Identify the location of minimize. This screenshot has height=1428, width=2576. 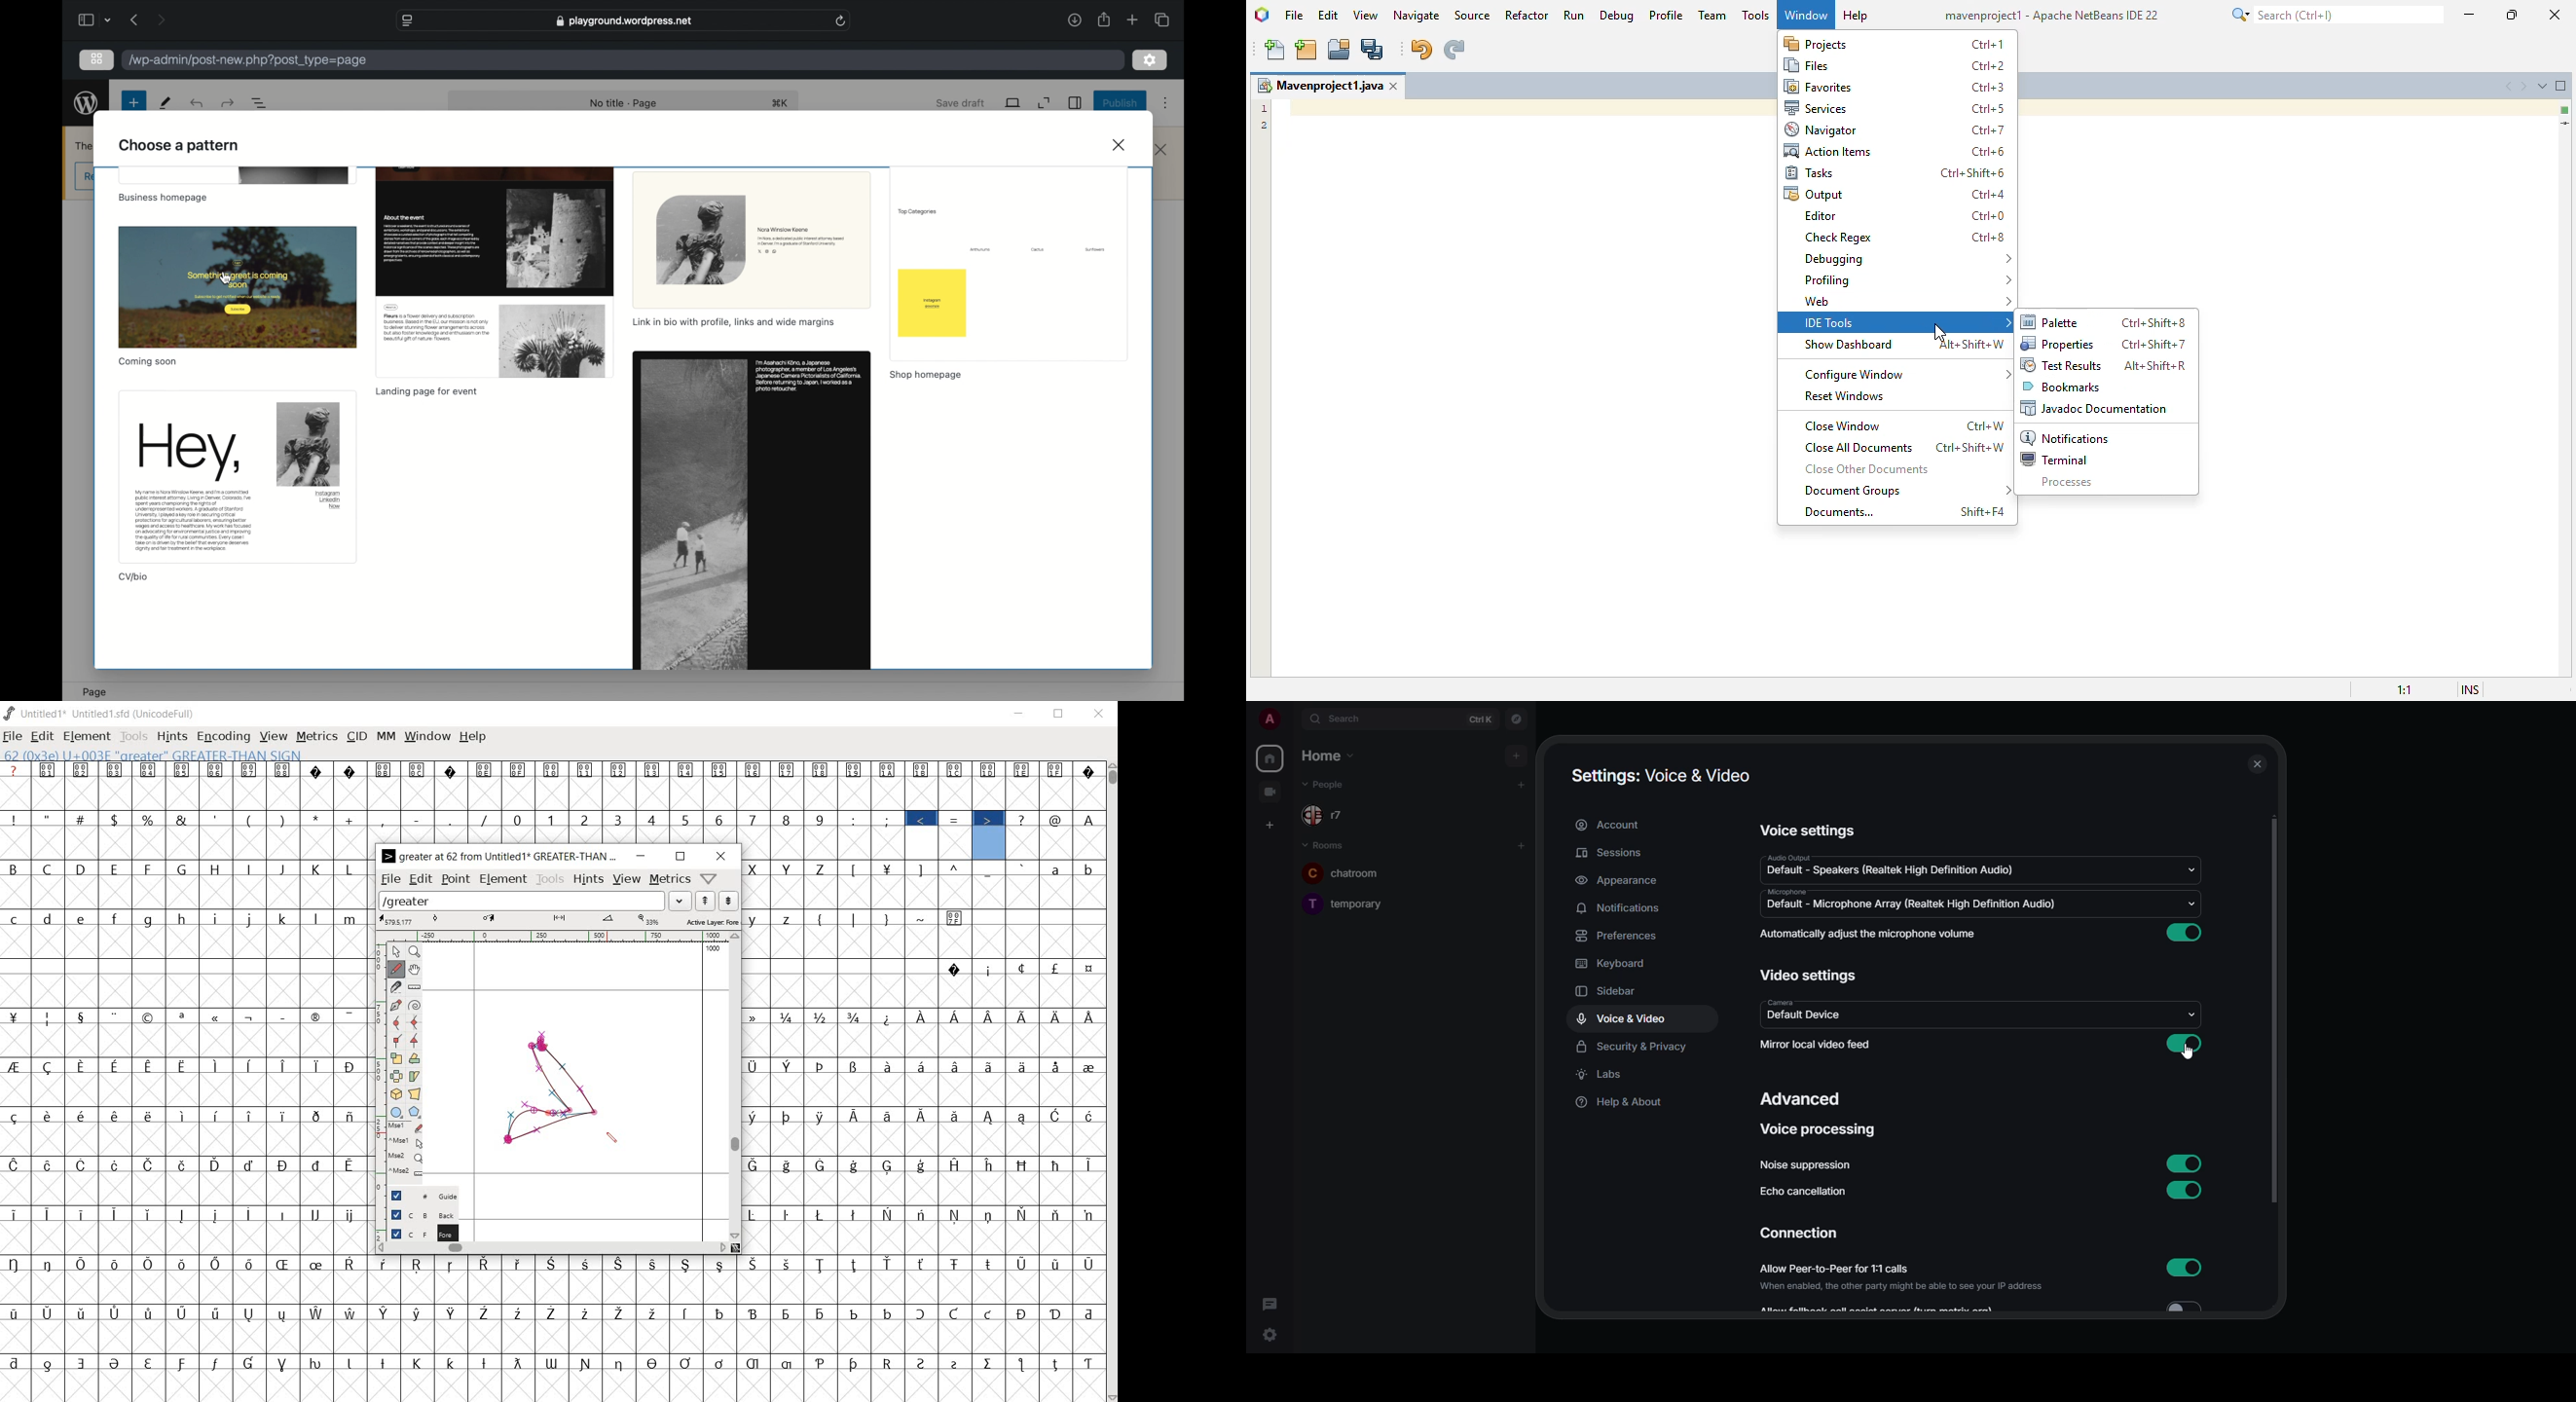
(1020, 714).